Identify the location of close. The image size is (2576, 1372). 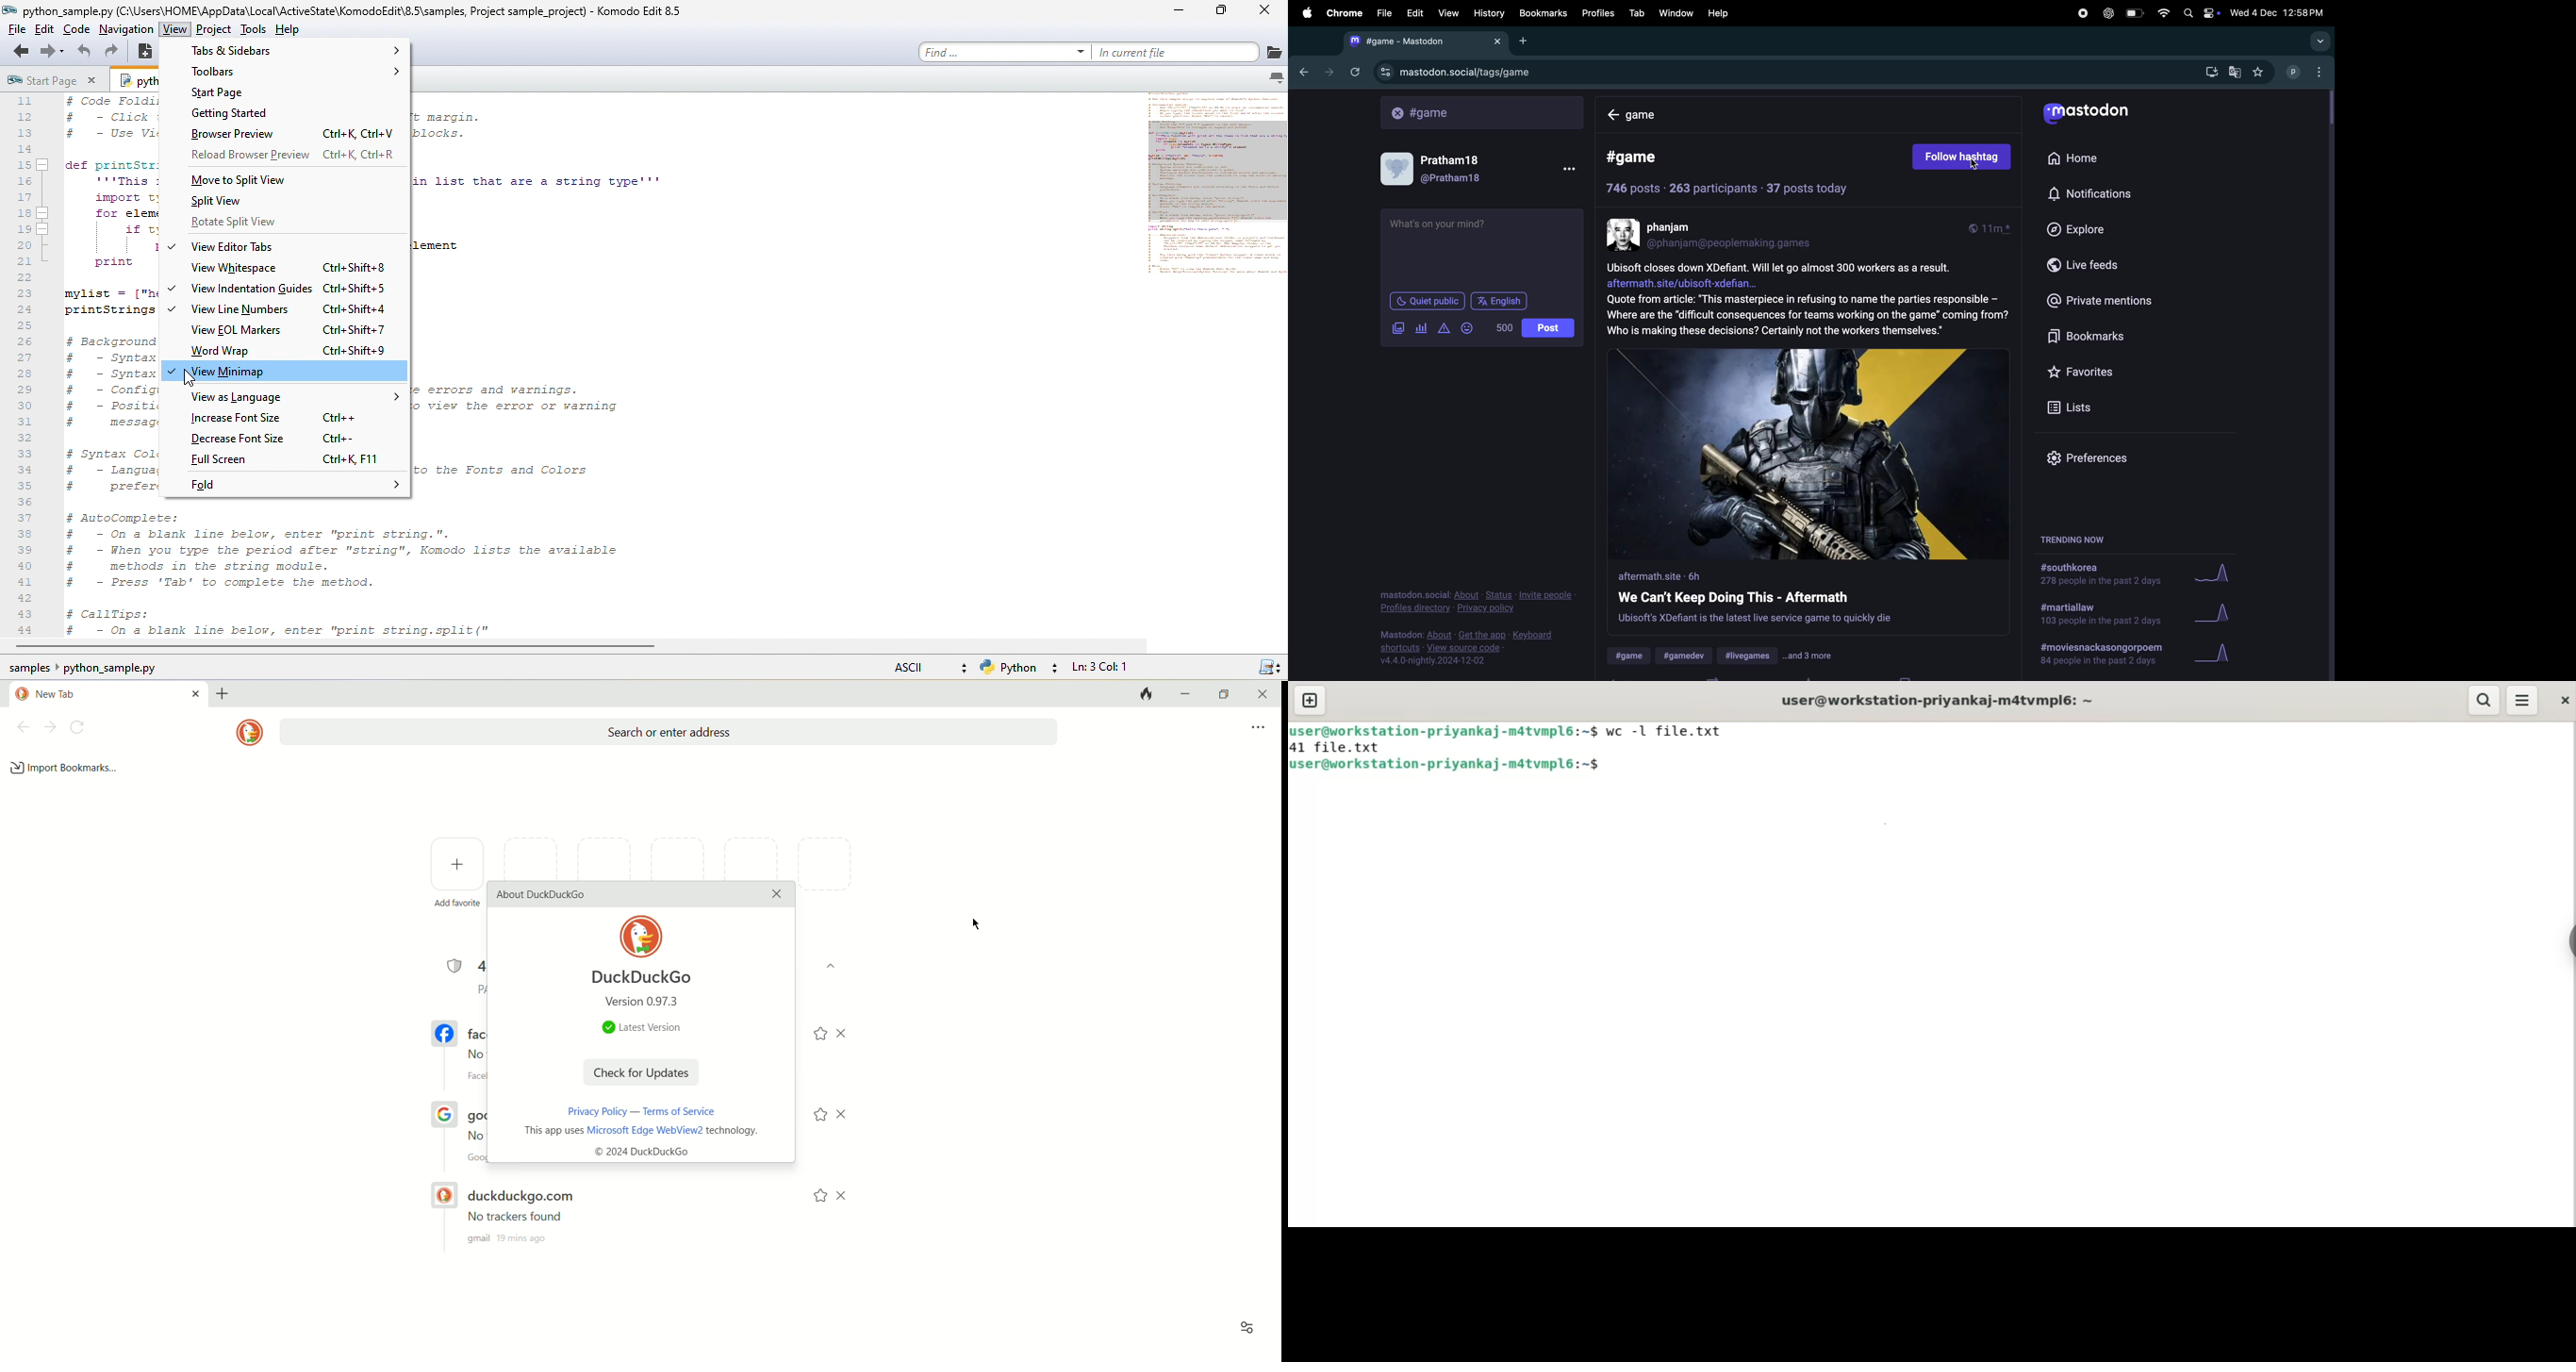
(775, 896).